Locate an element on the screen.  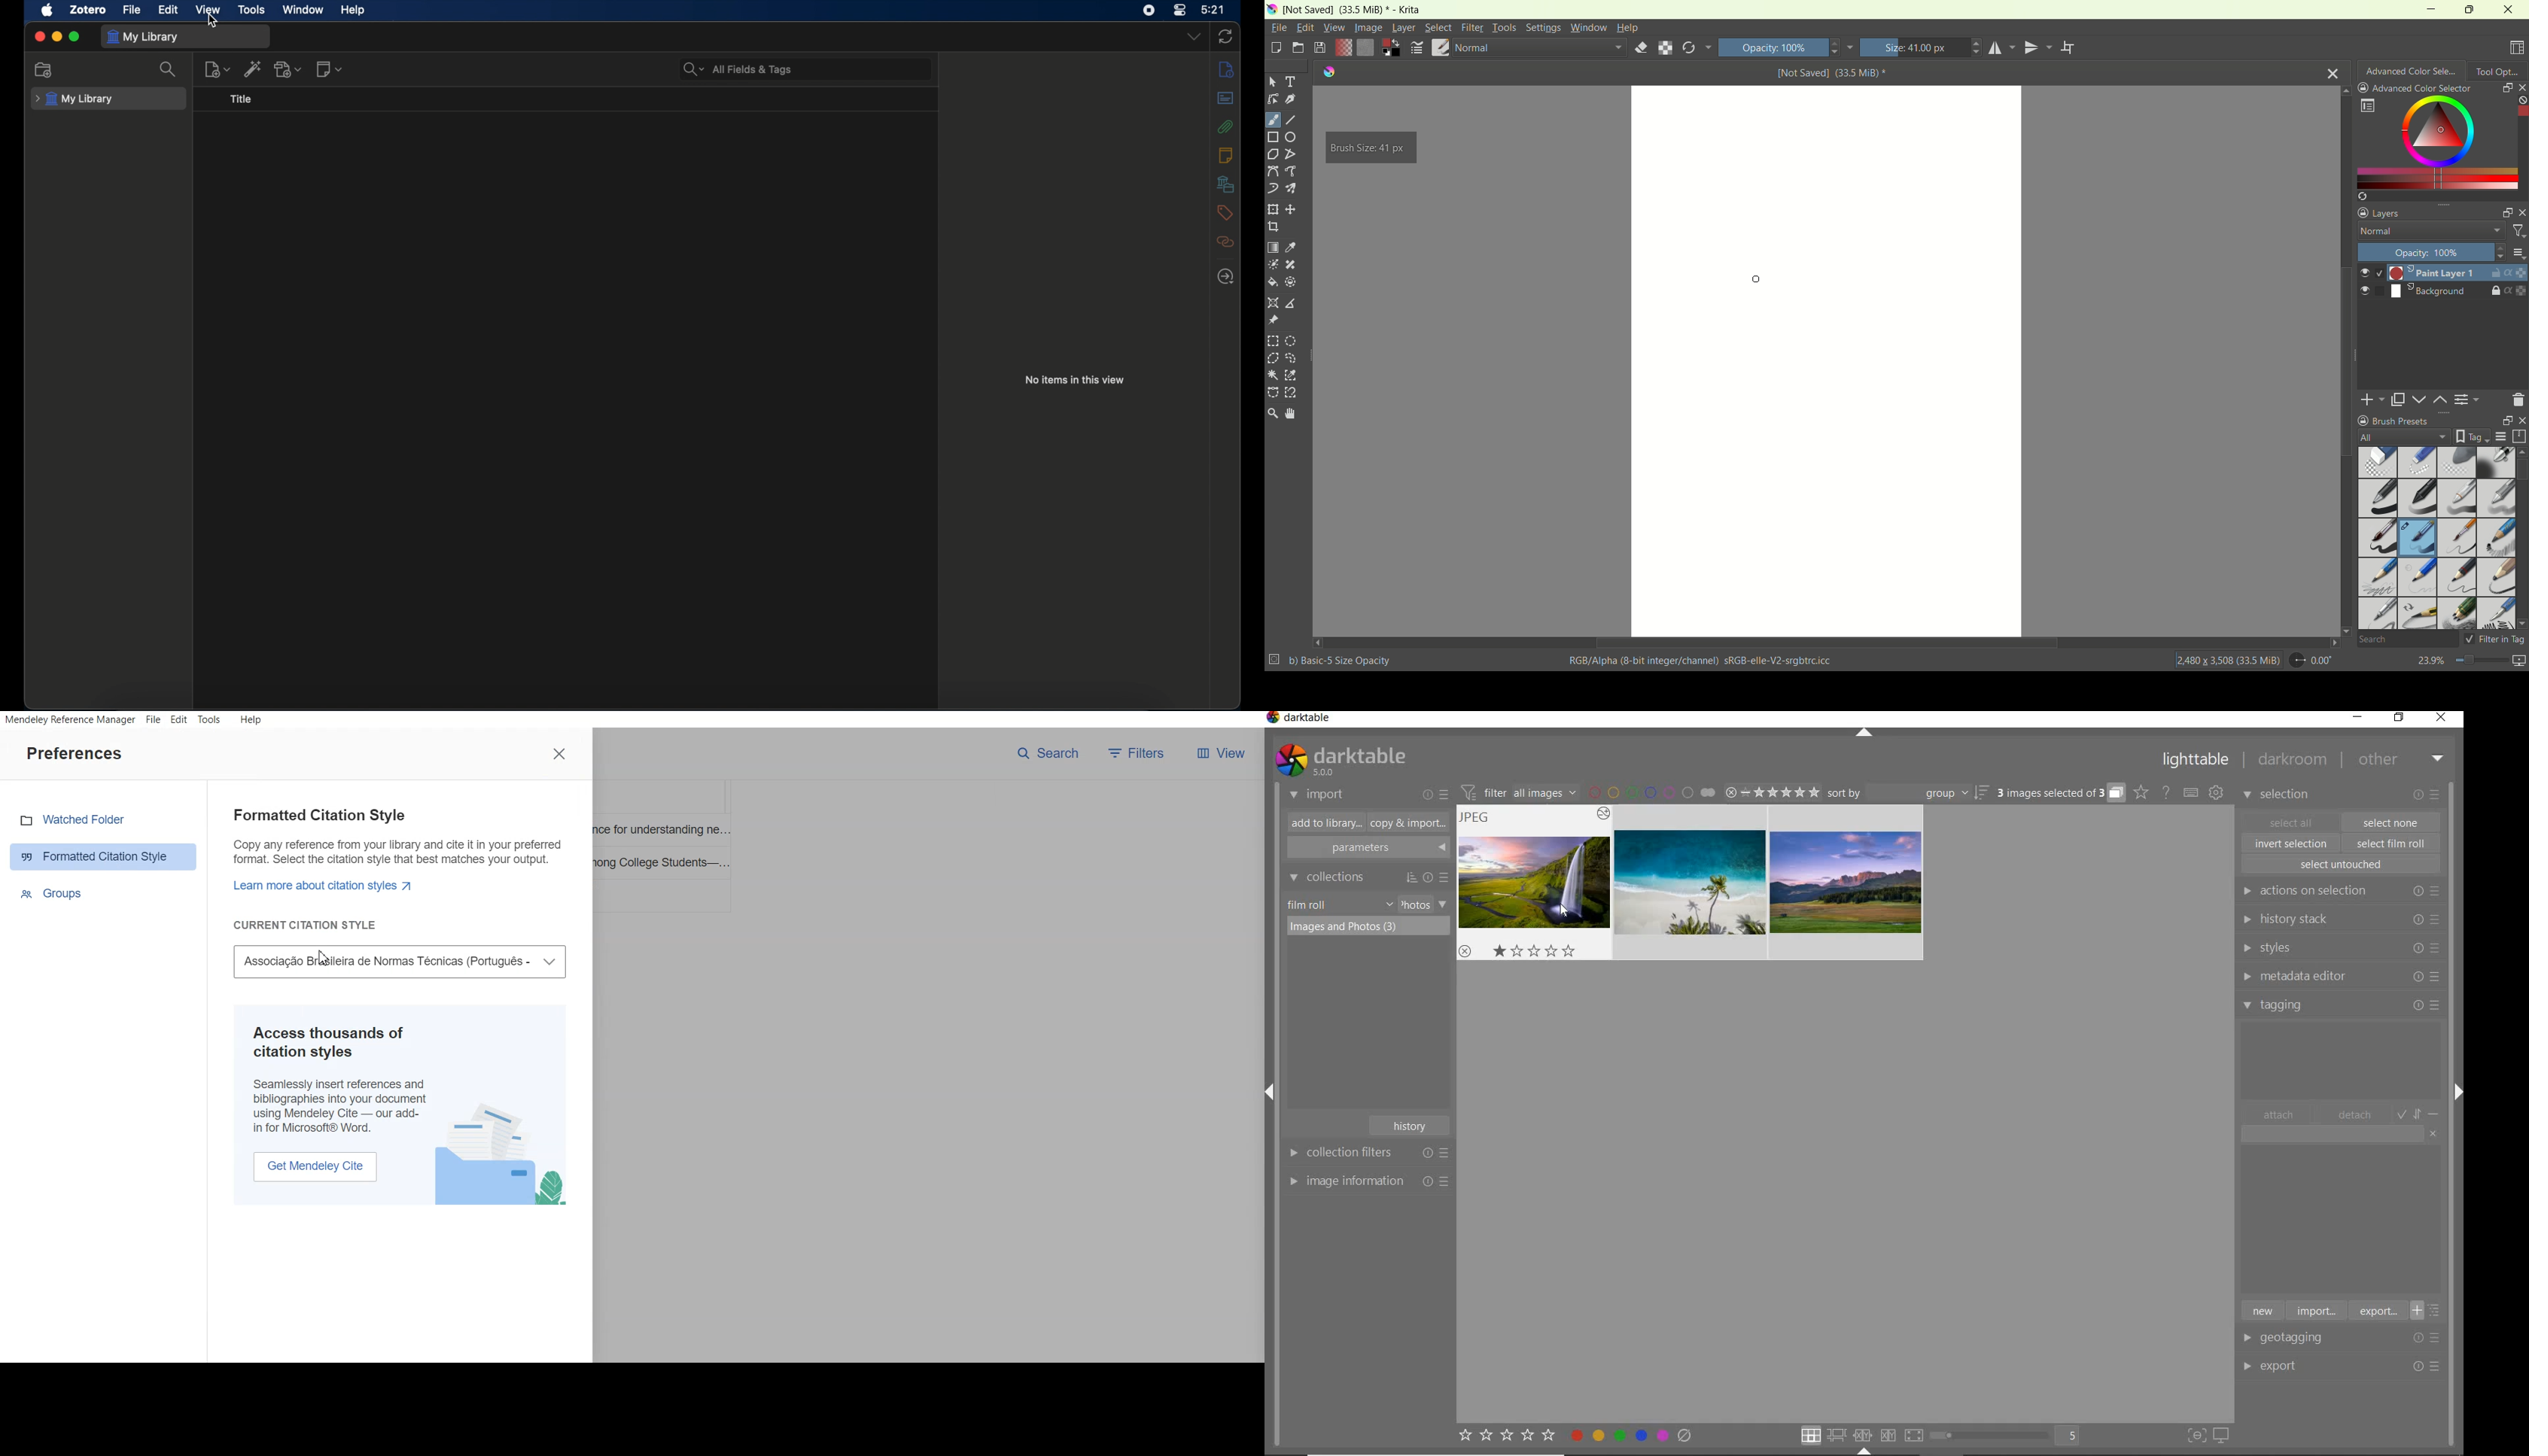
color selection is located at coordinates (2432, 142).